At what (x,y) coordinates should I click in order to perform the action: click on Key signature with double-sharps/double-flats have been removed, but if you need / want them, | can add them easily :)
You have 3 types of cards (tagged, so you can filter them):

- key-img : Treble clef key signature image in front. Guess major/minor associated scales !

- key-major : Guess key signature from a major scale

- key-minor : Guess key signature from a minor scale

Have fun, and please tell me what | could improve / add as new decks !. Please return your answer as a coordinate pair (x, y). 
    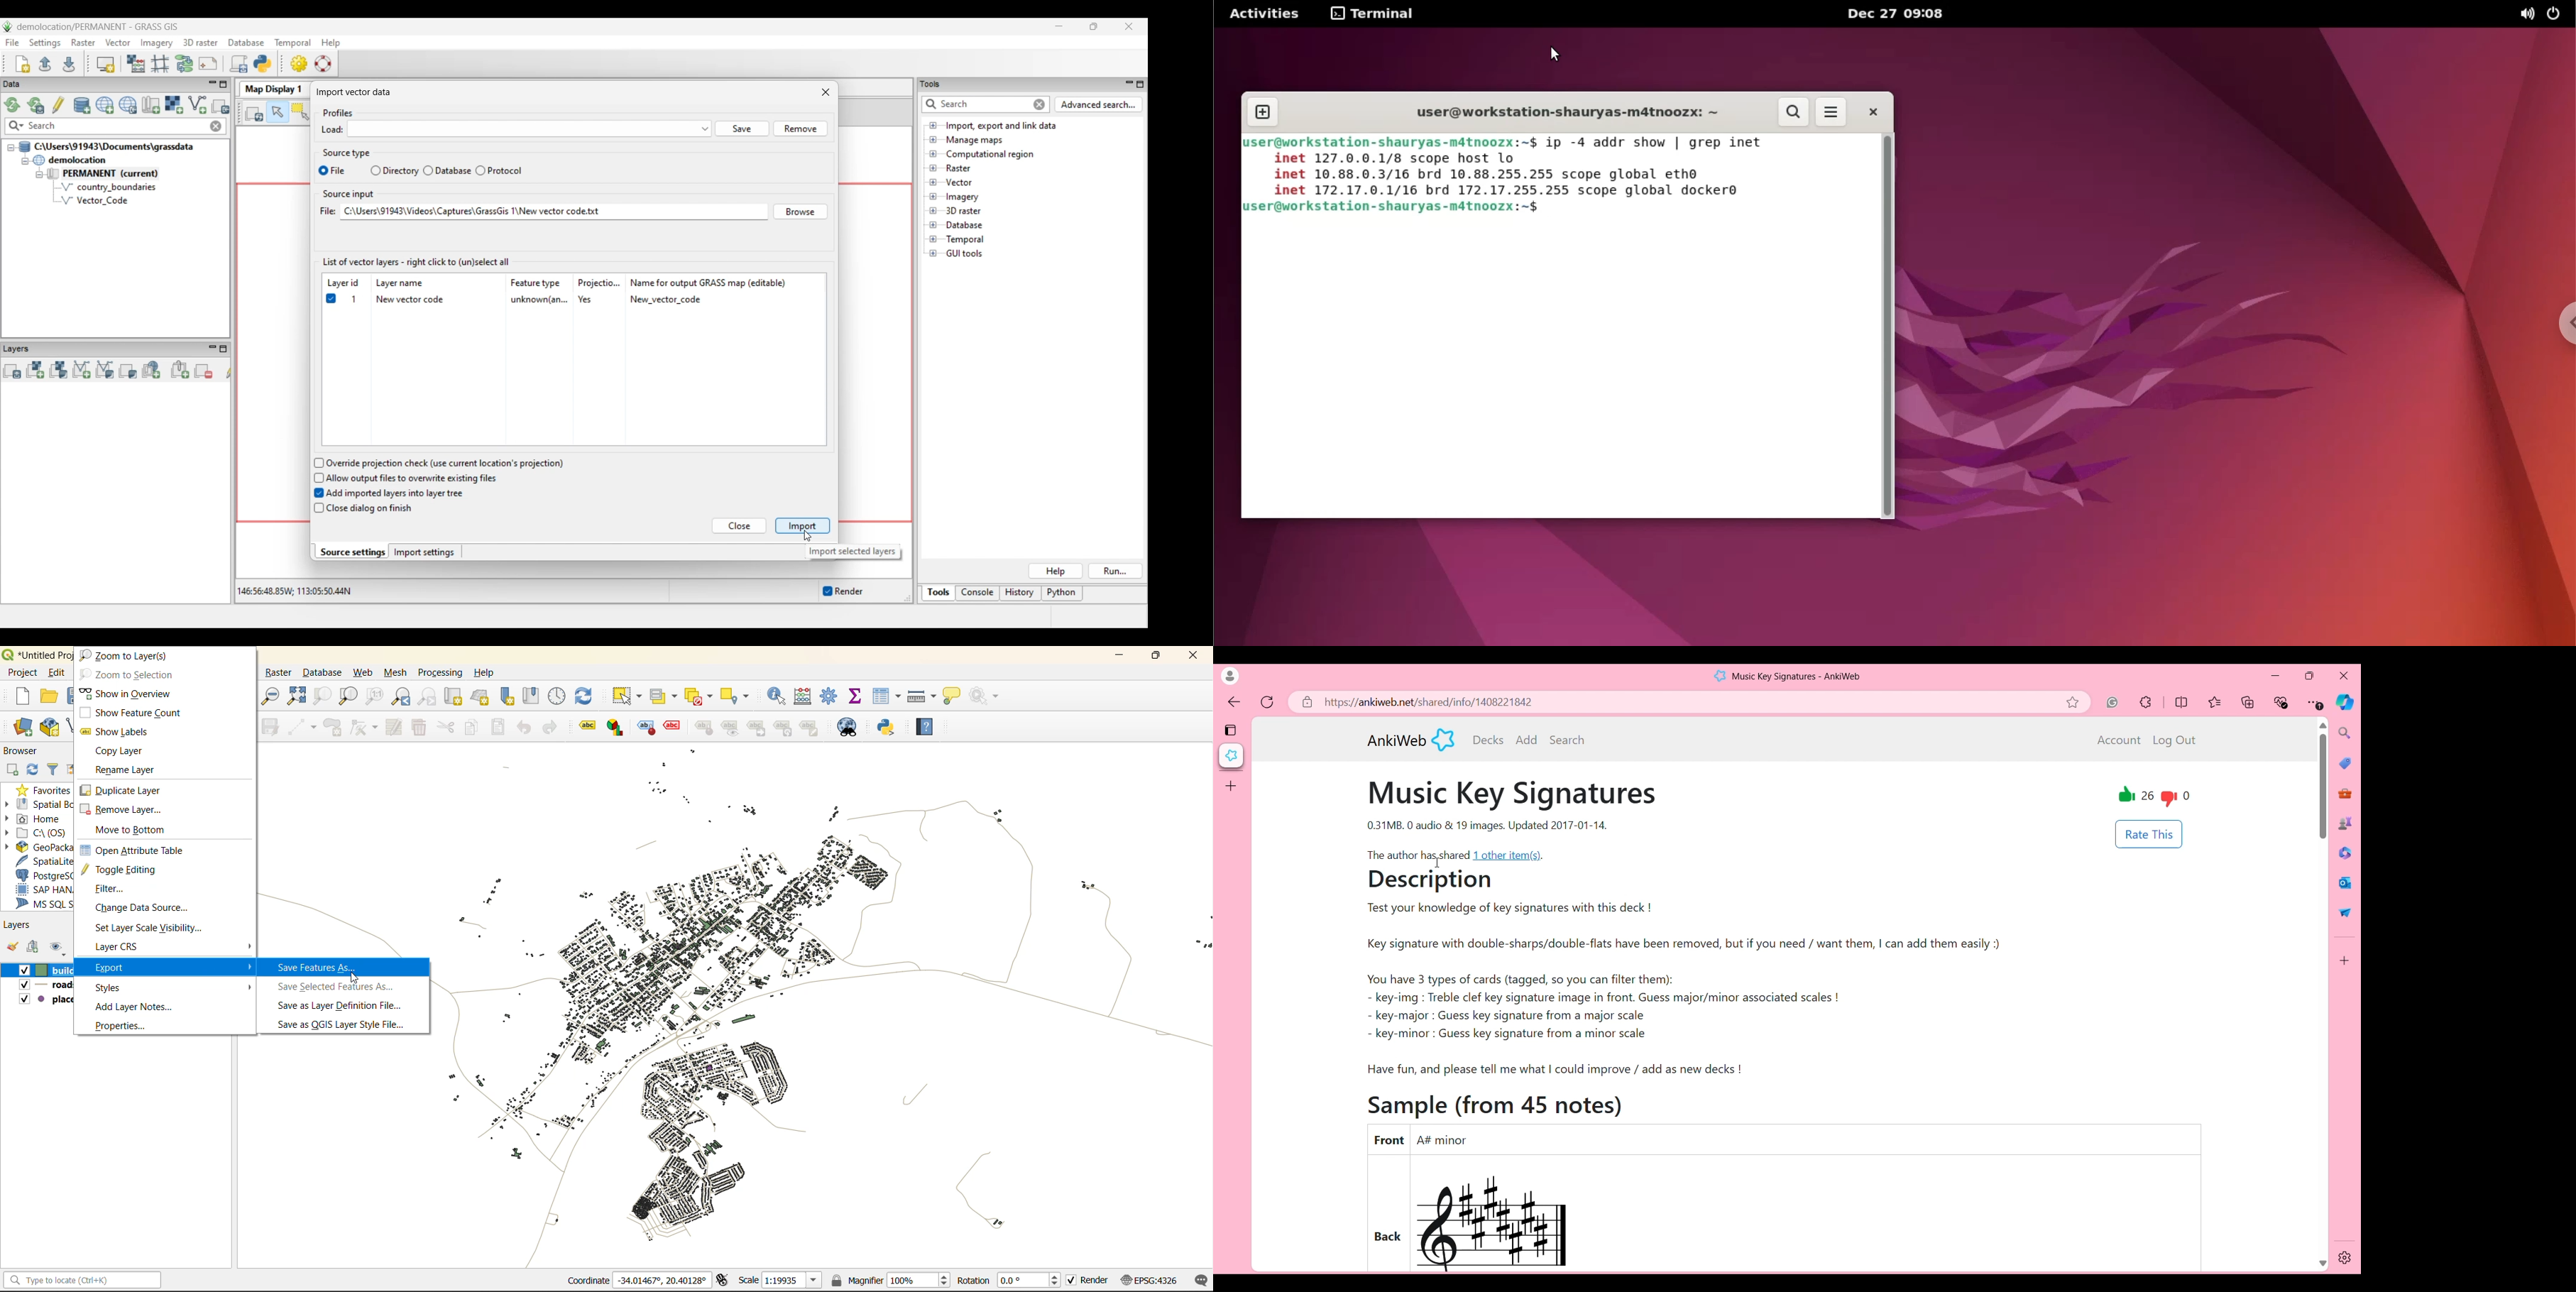
    Looking at the image, I should click on (1701, 1005).